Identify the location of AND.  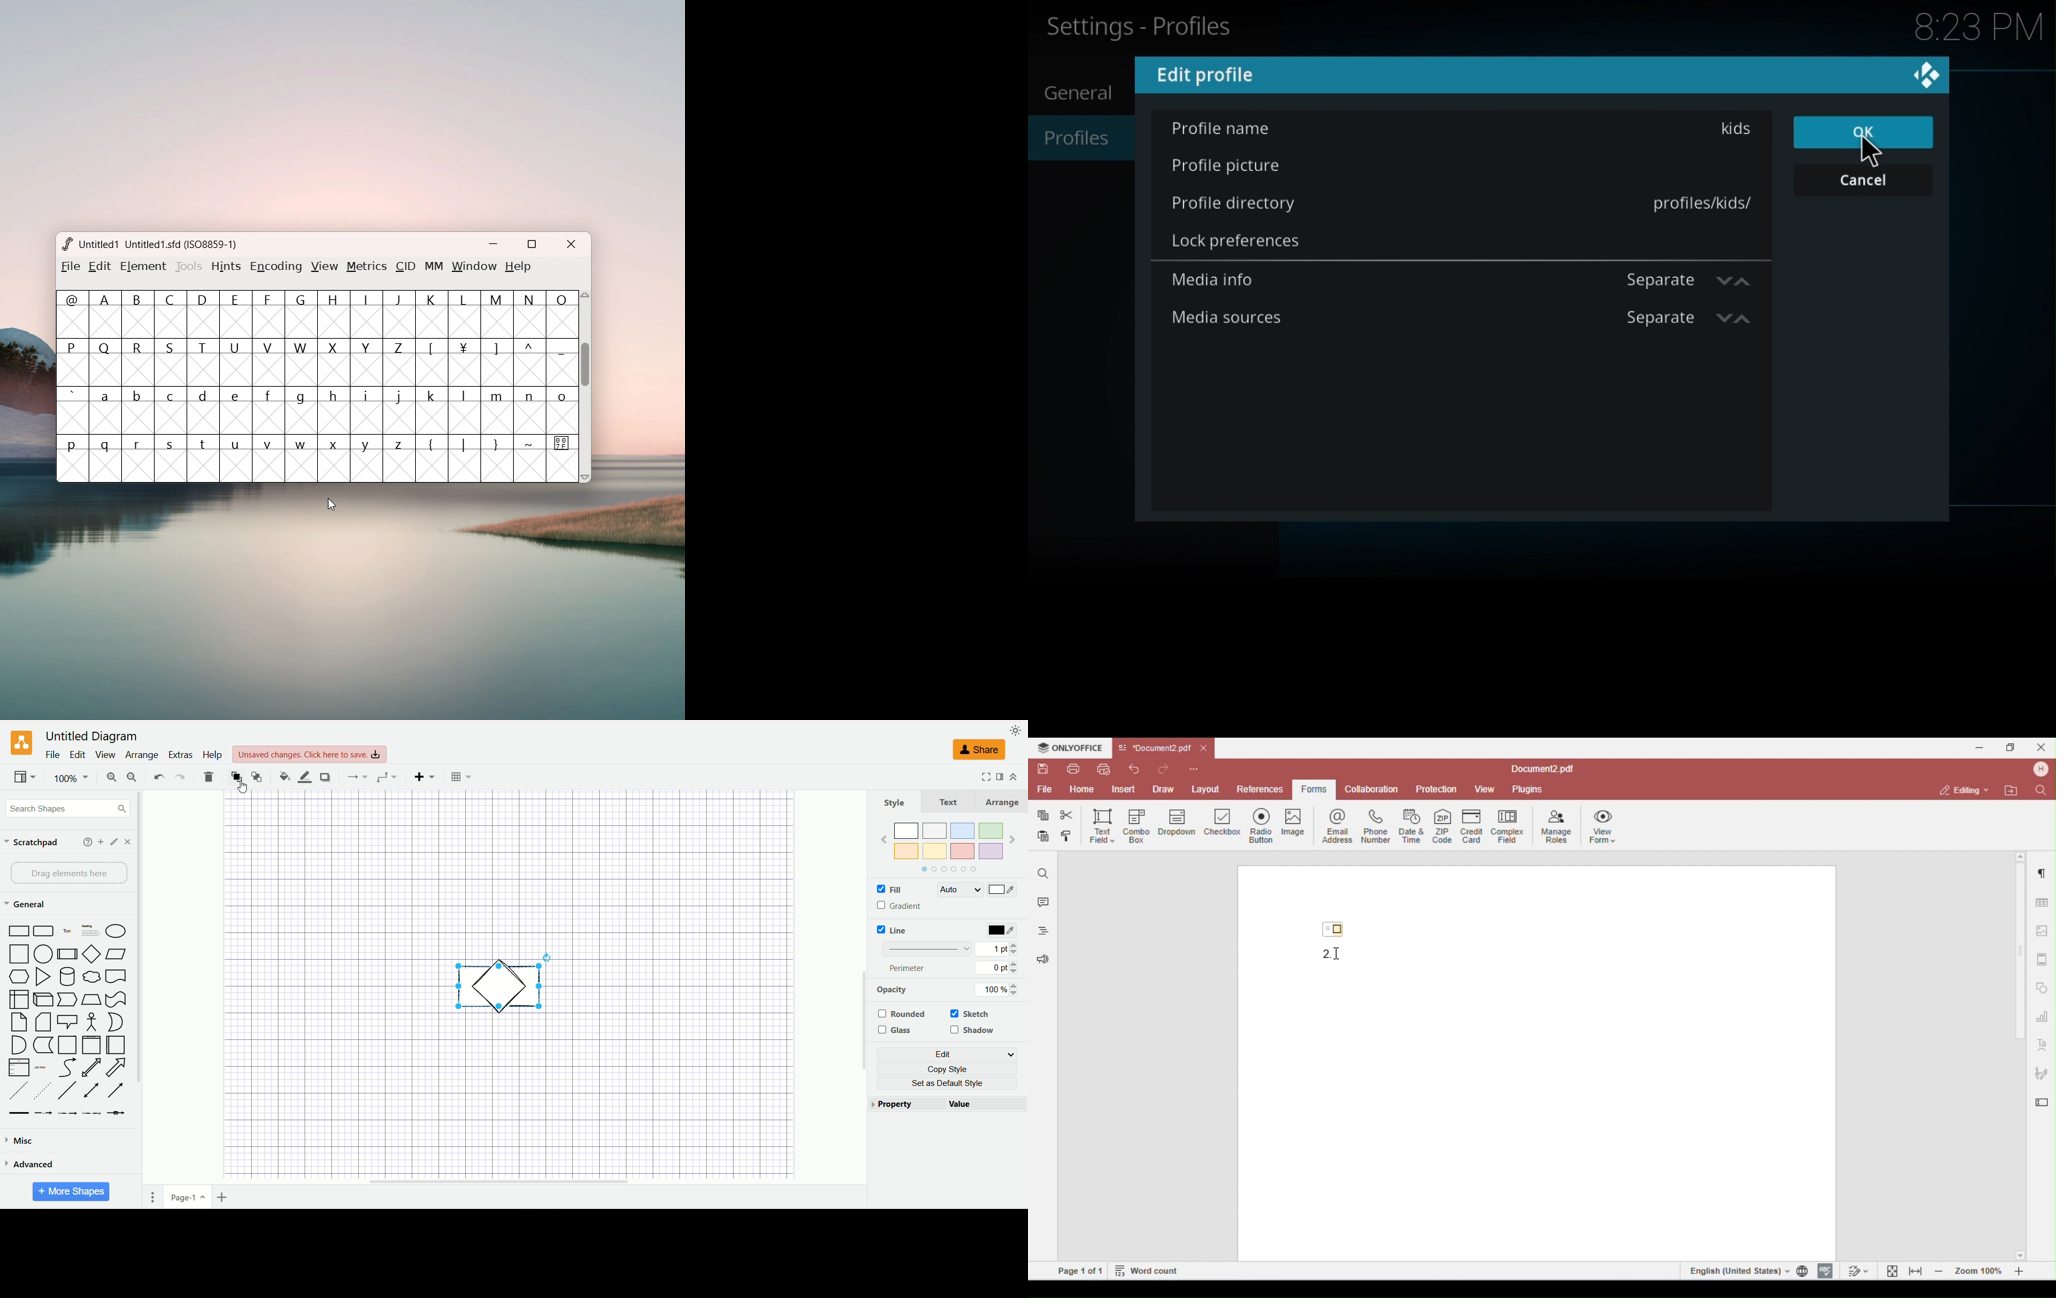
(18, 1046).